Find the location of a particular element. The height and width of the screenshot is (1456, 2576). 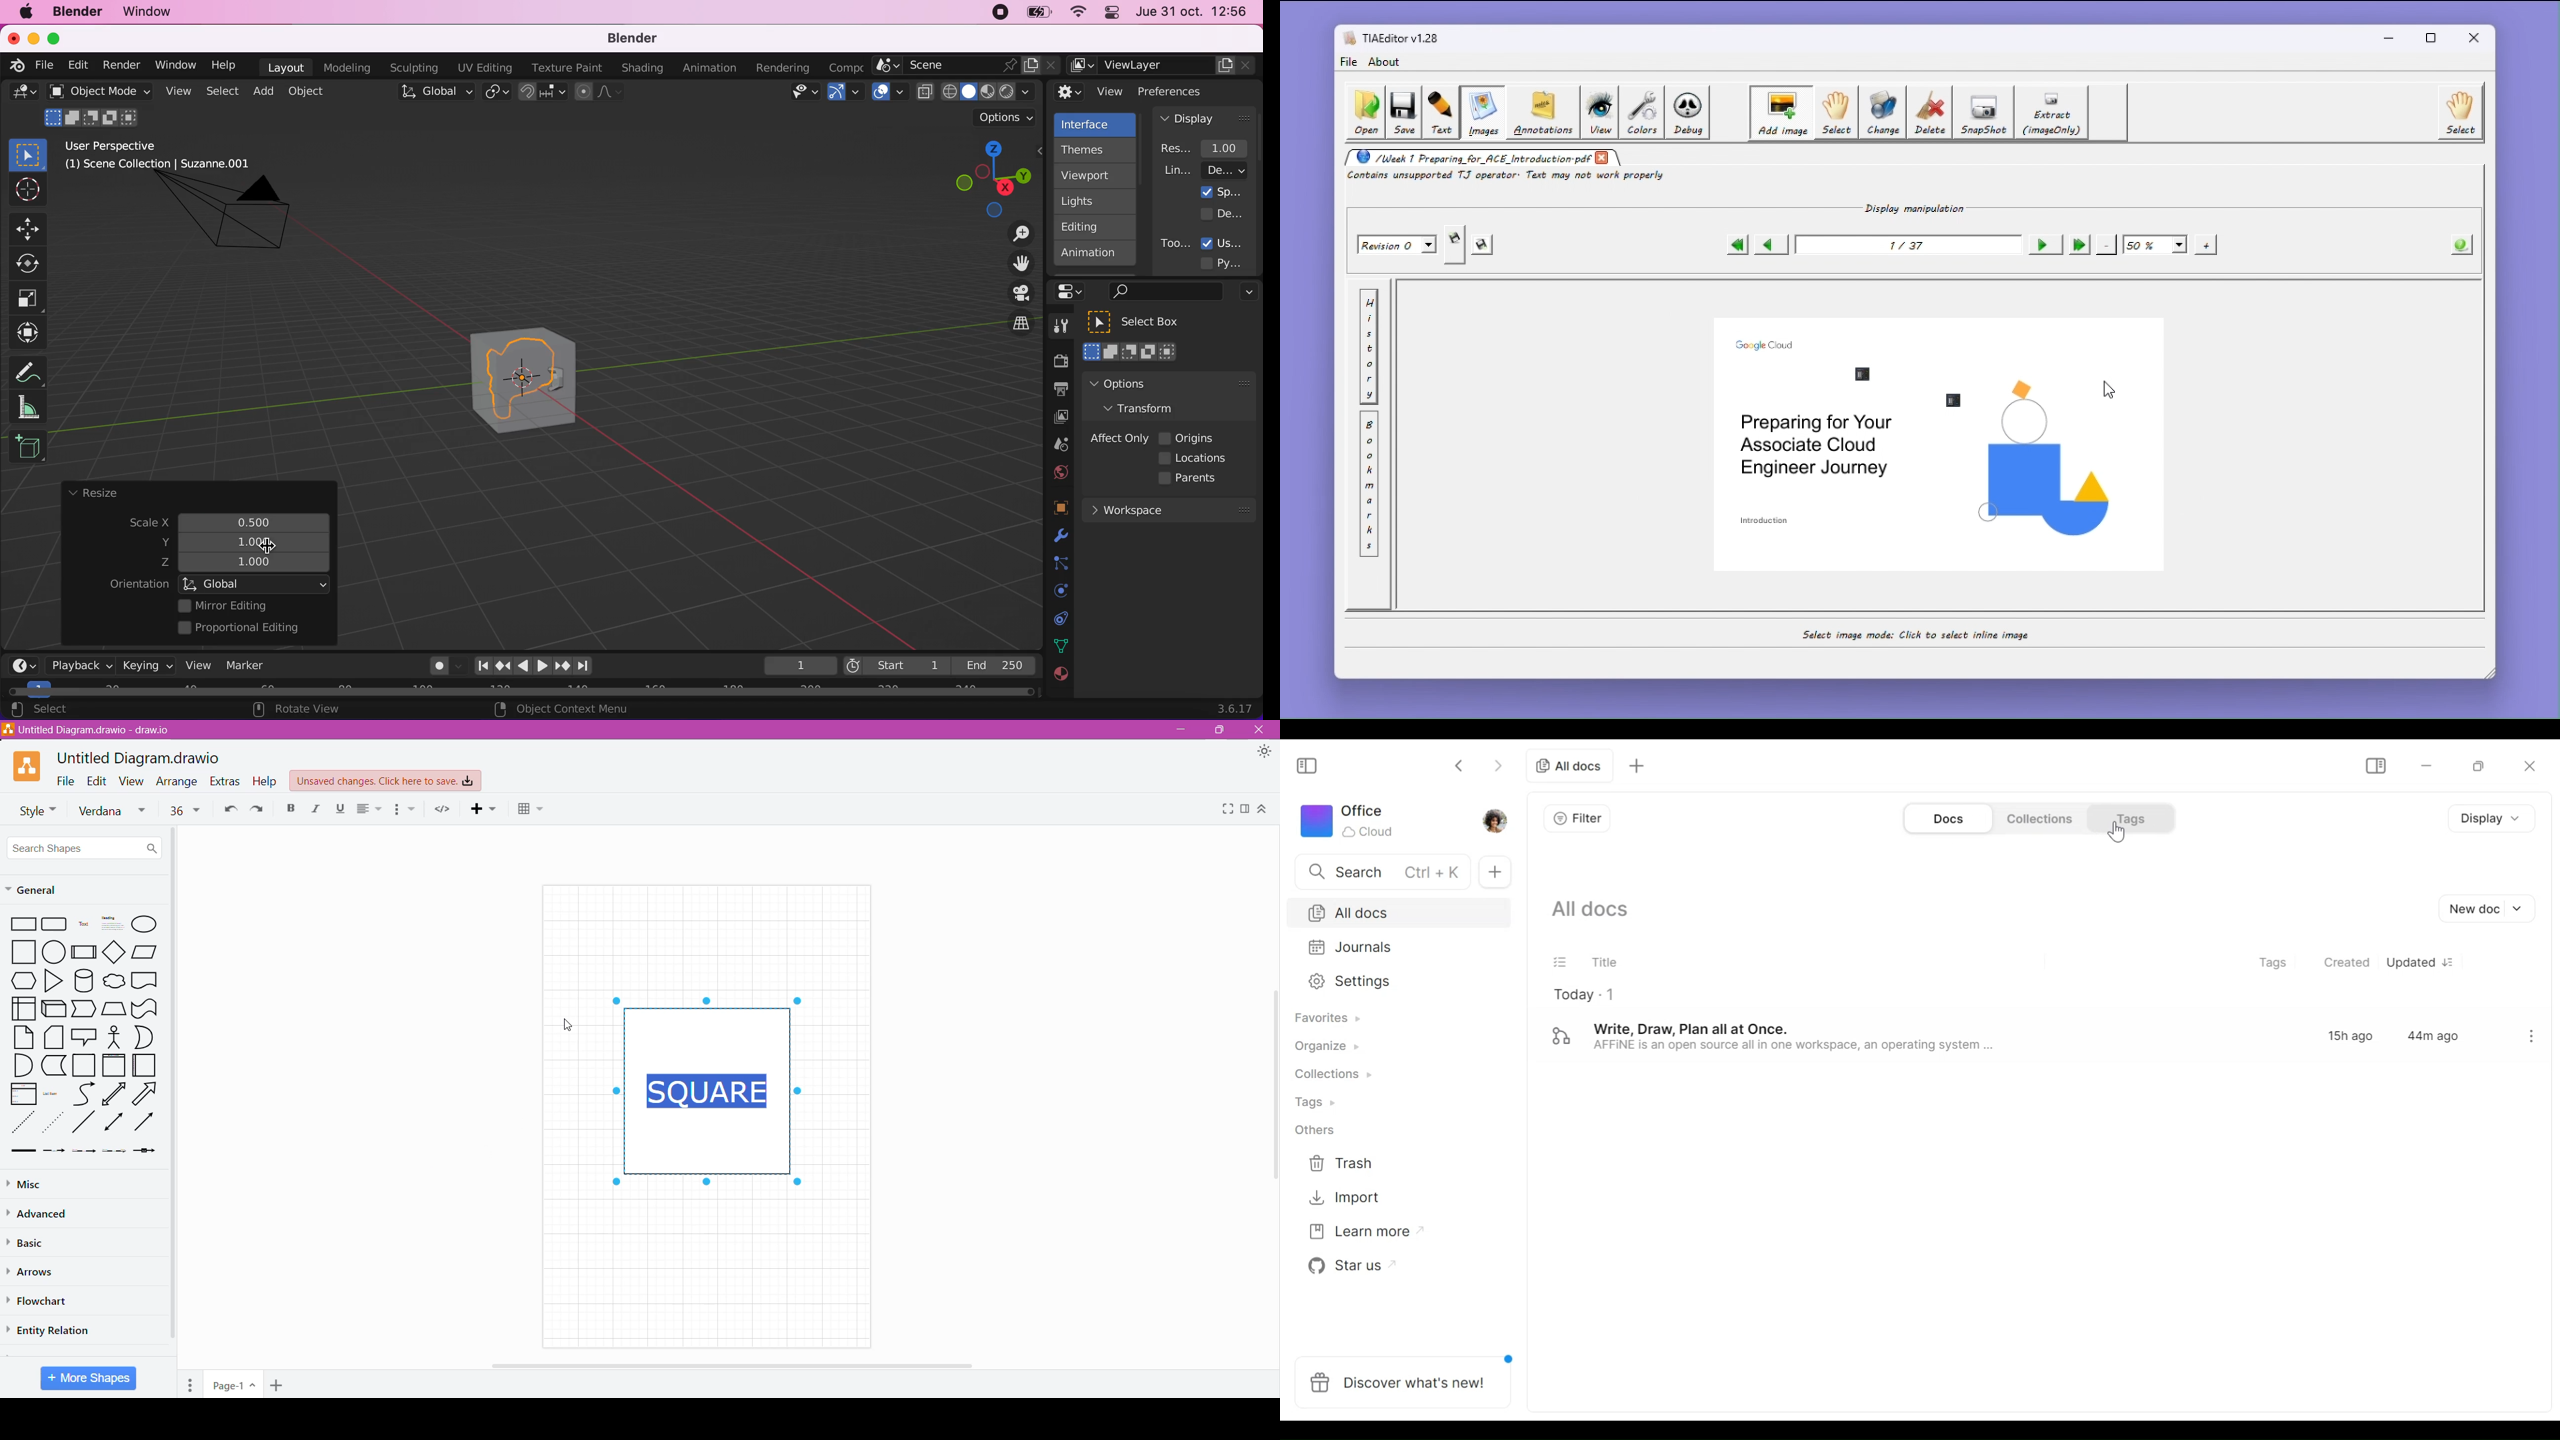

parents is located at coordinates (1193, 479).